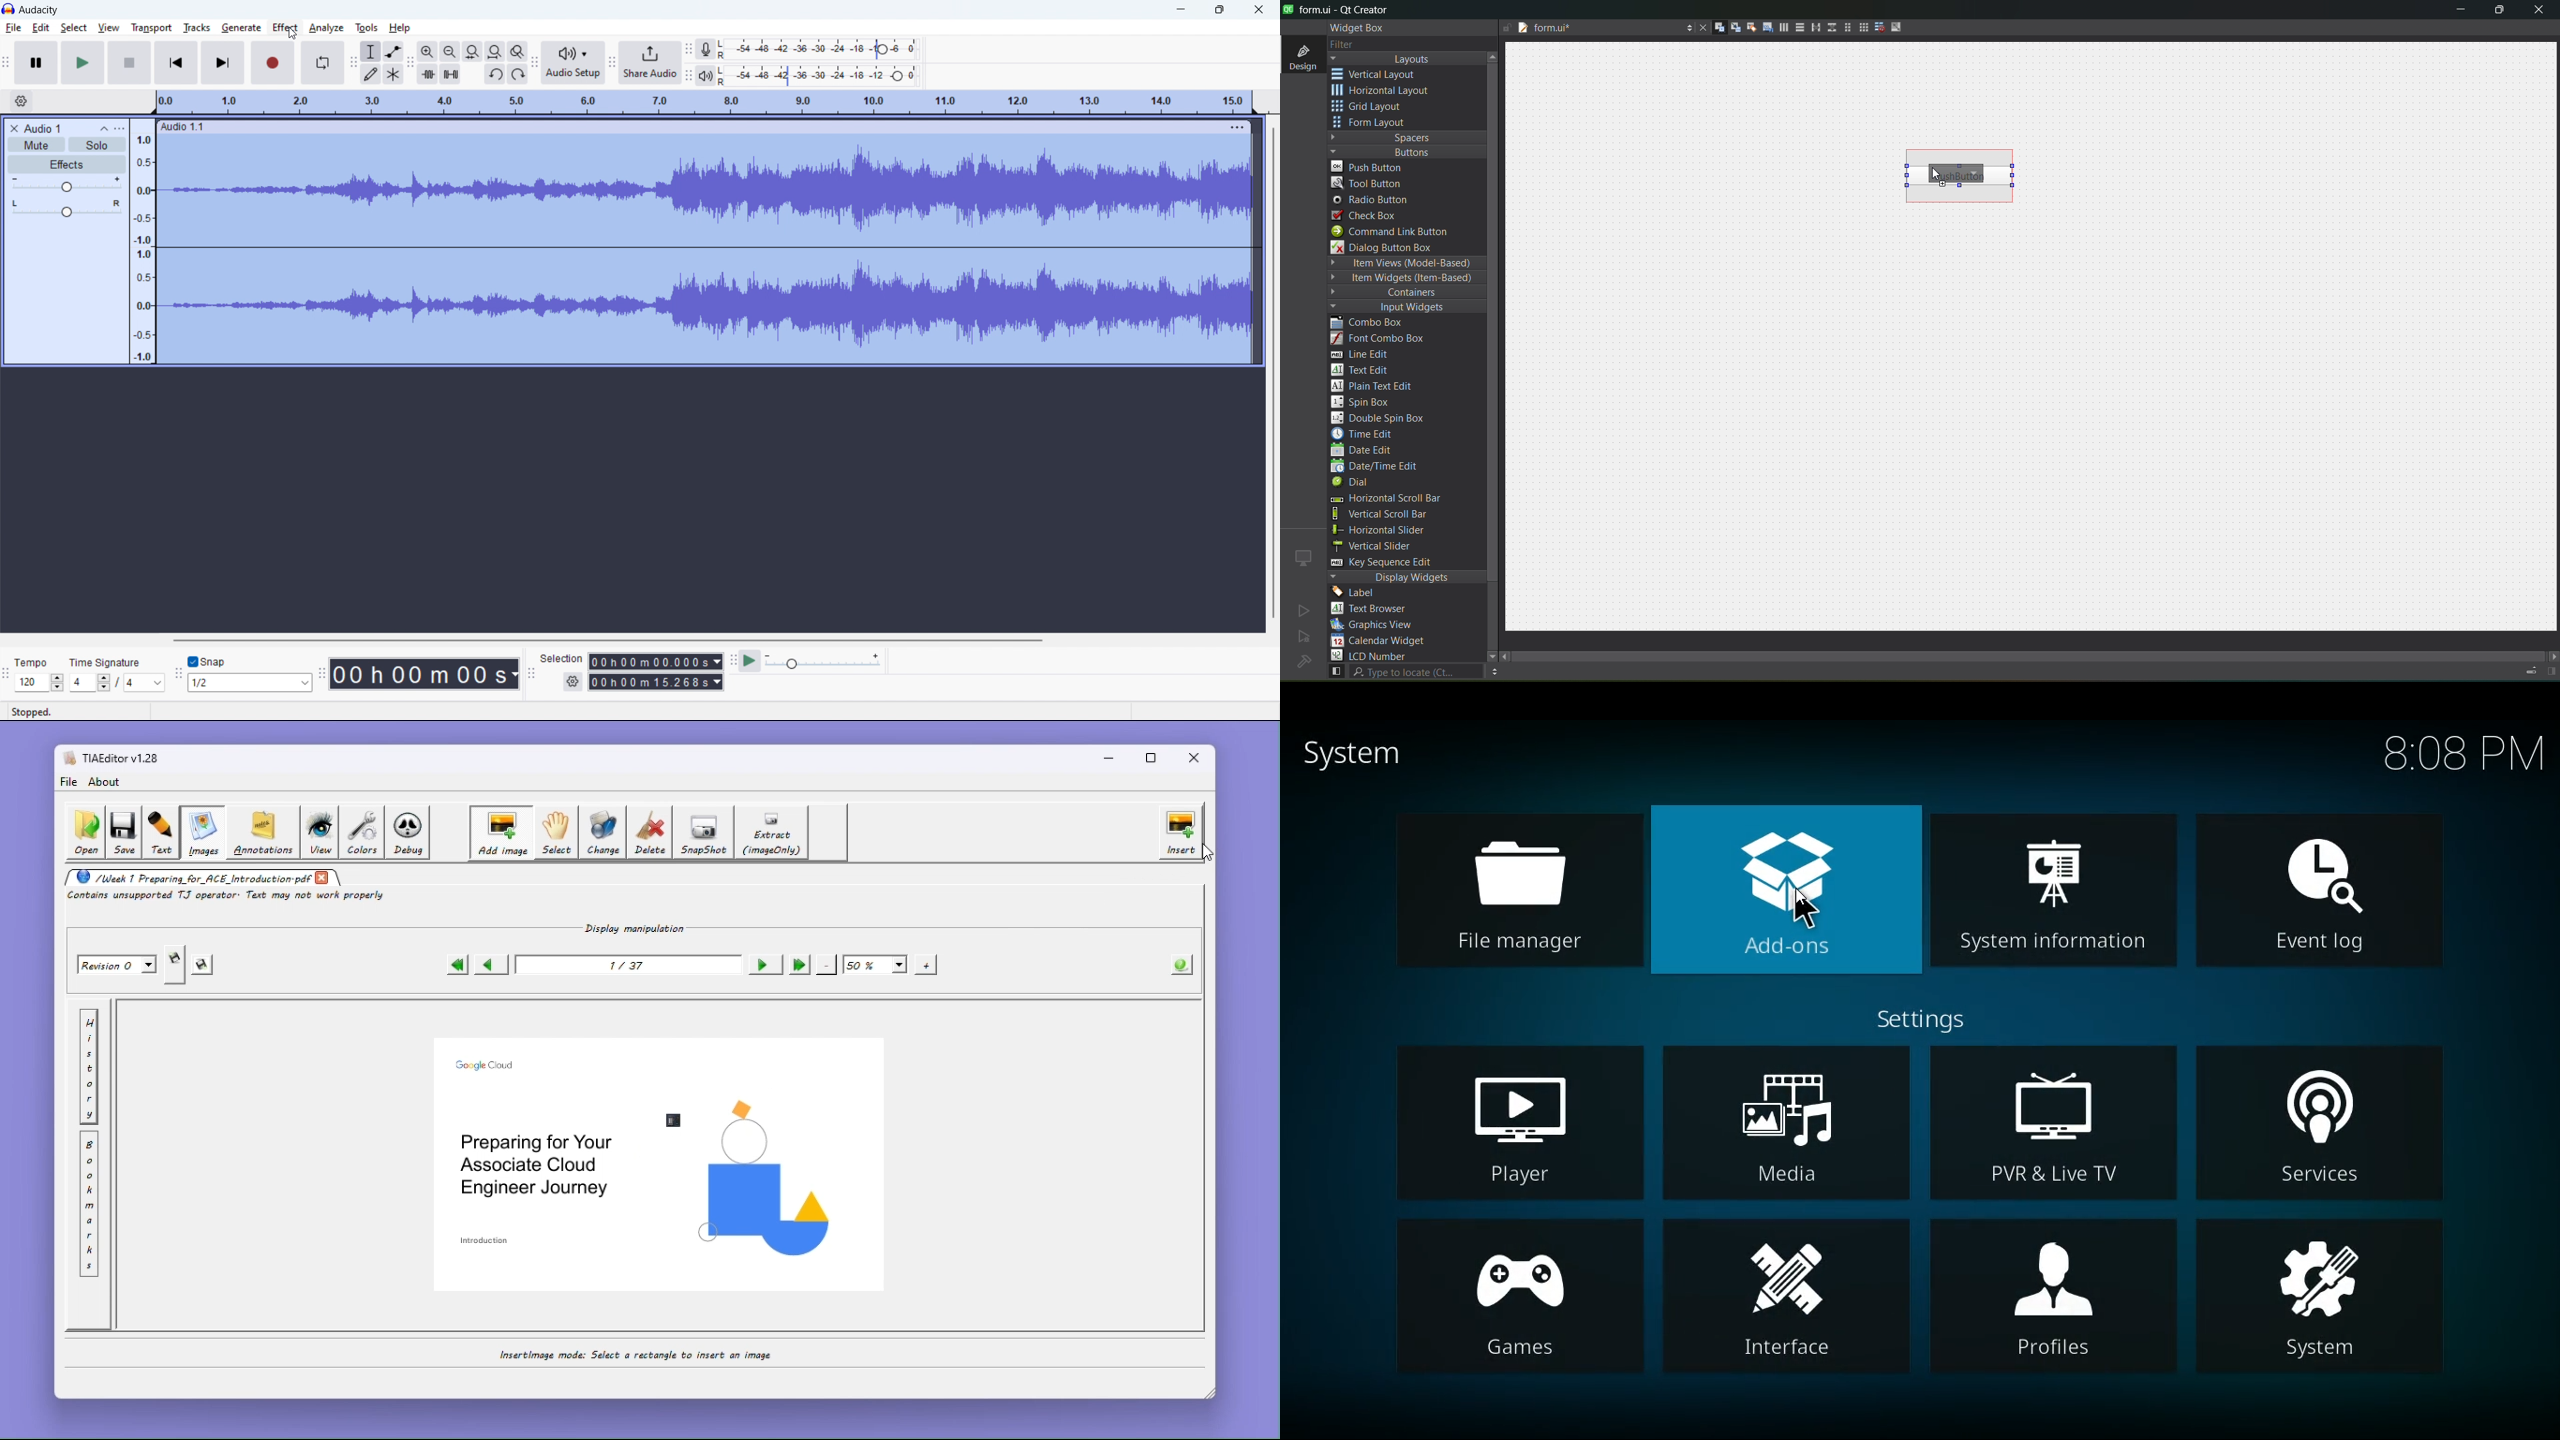 Image resolution: width=2576 pixels, height=1456 pixels. I want to click on draw tool, so click(371, 75).